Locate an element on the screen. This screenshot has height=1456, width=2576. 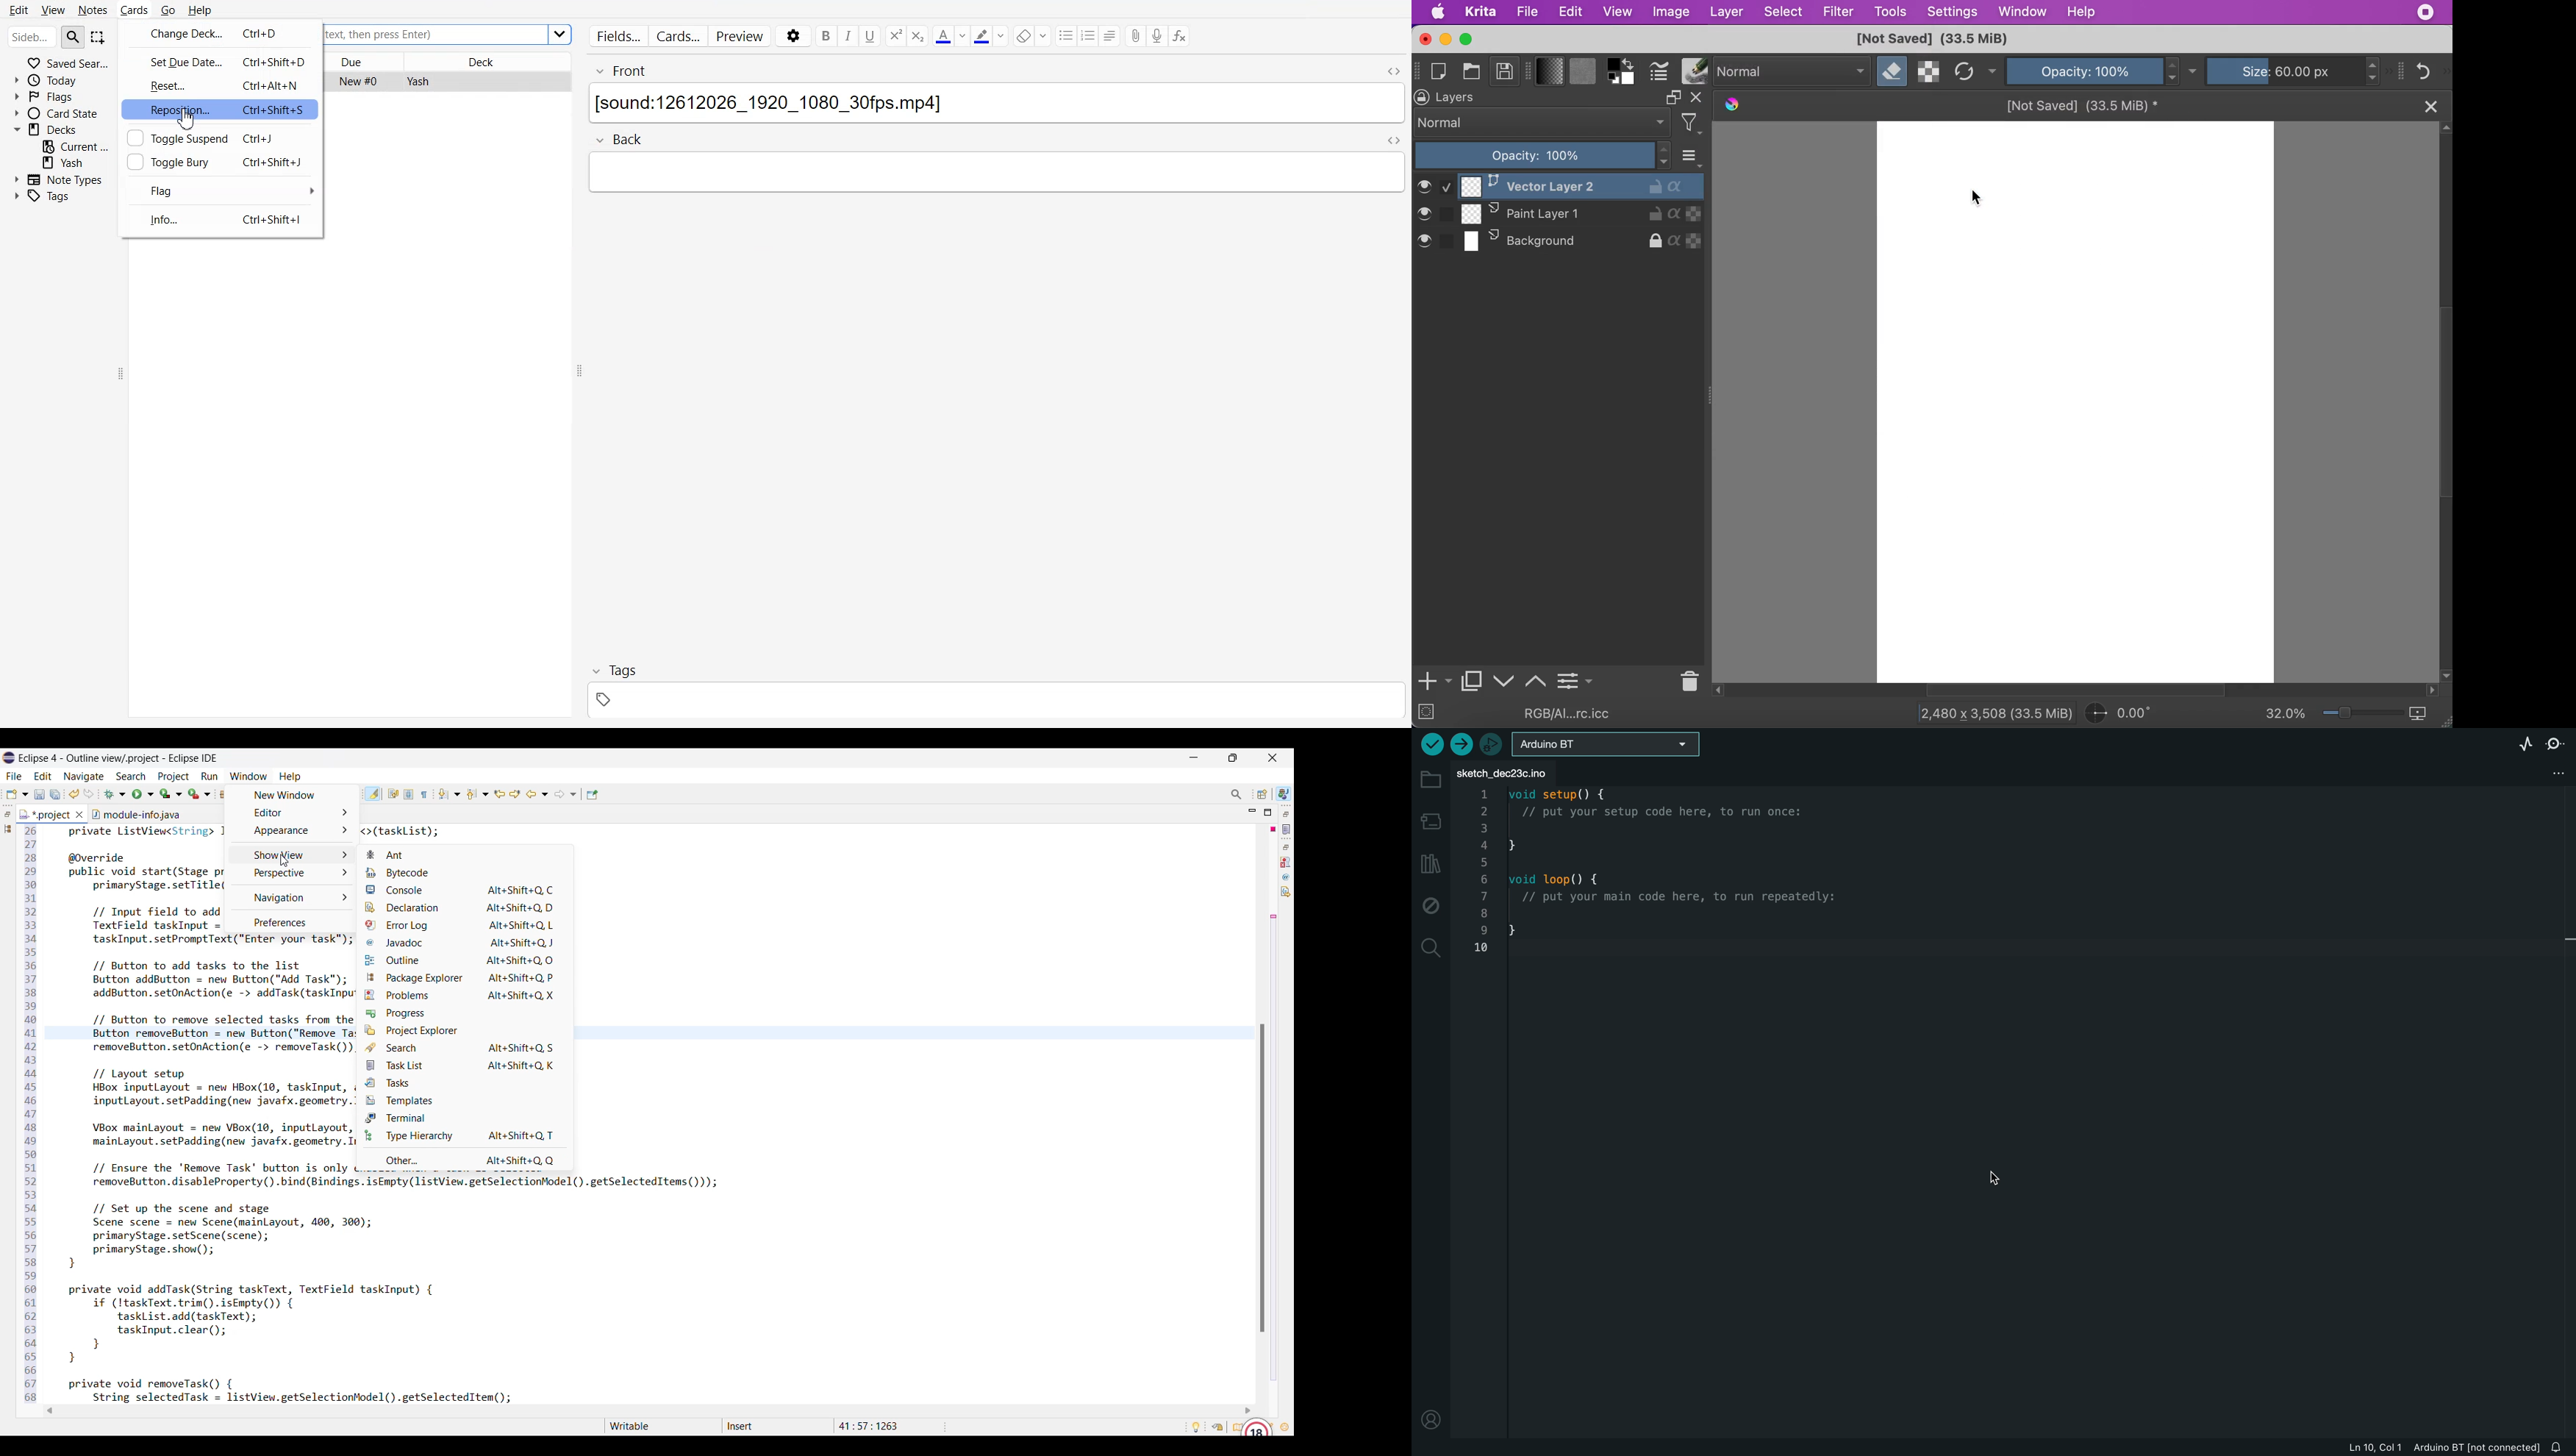
select is located at coordinates (1784, 13).